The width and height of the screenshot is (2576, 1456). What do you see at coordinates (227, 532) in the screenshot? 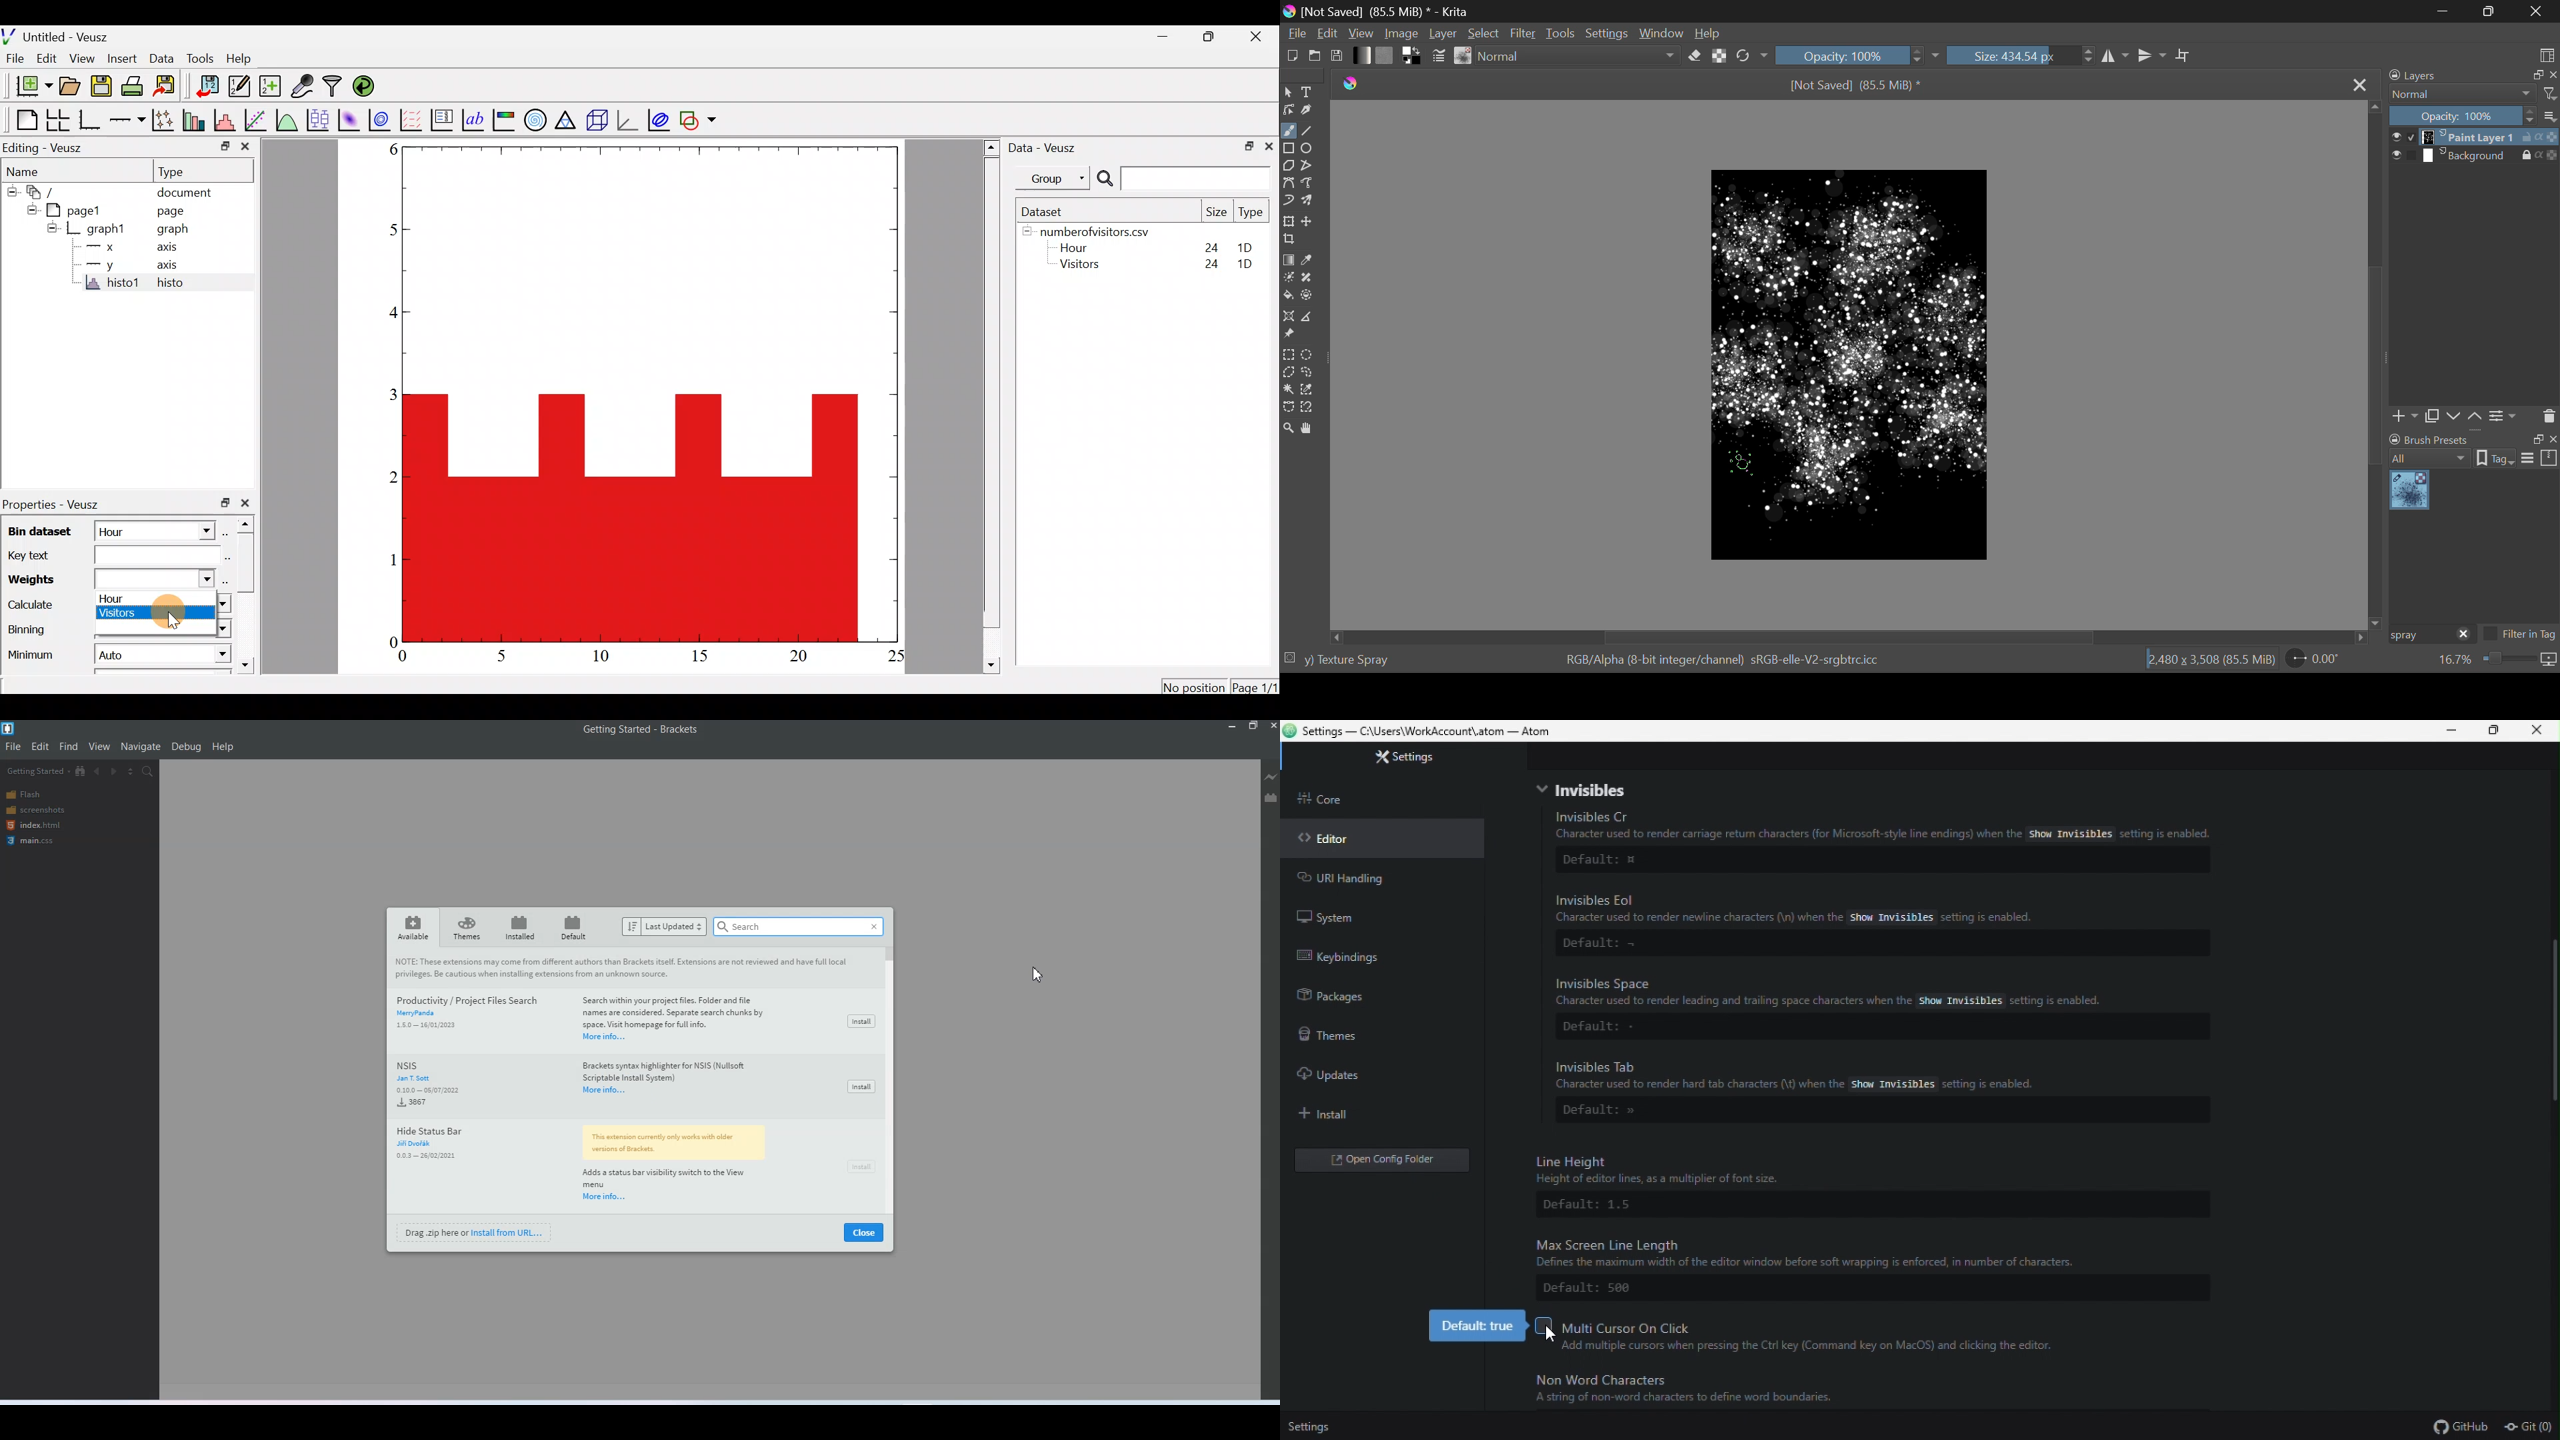
I see `select using dataset browser` at bounding box center [227, 532].